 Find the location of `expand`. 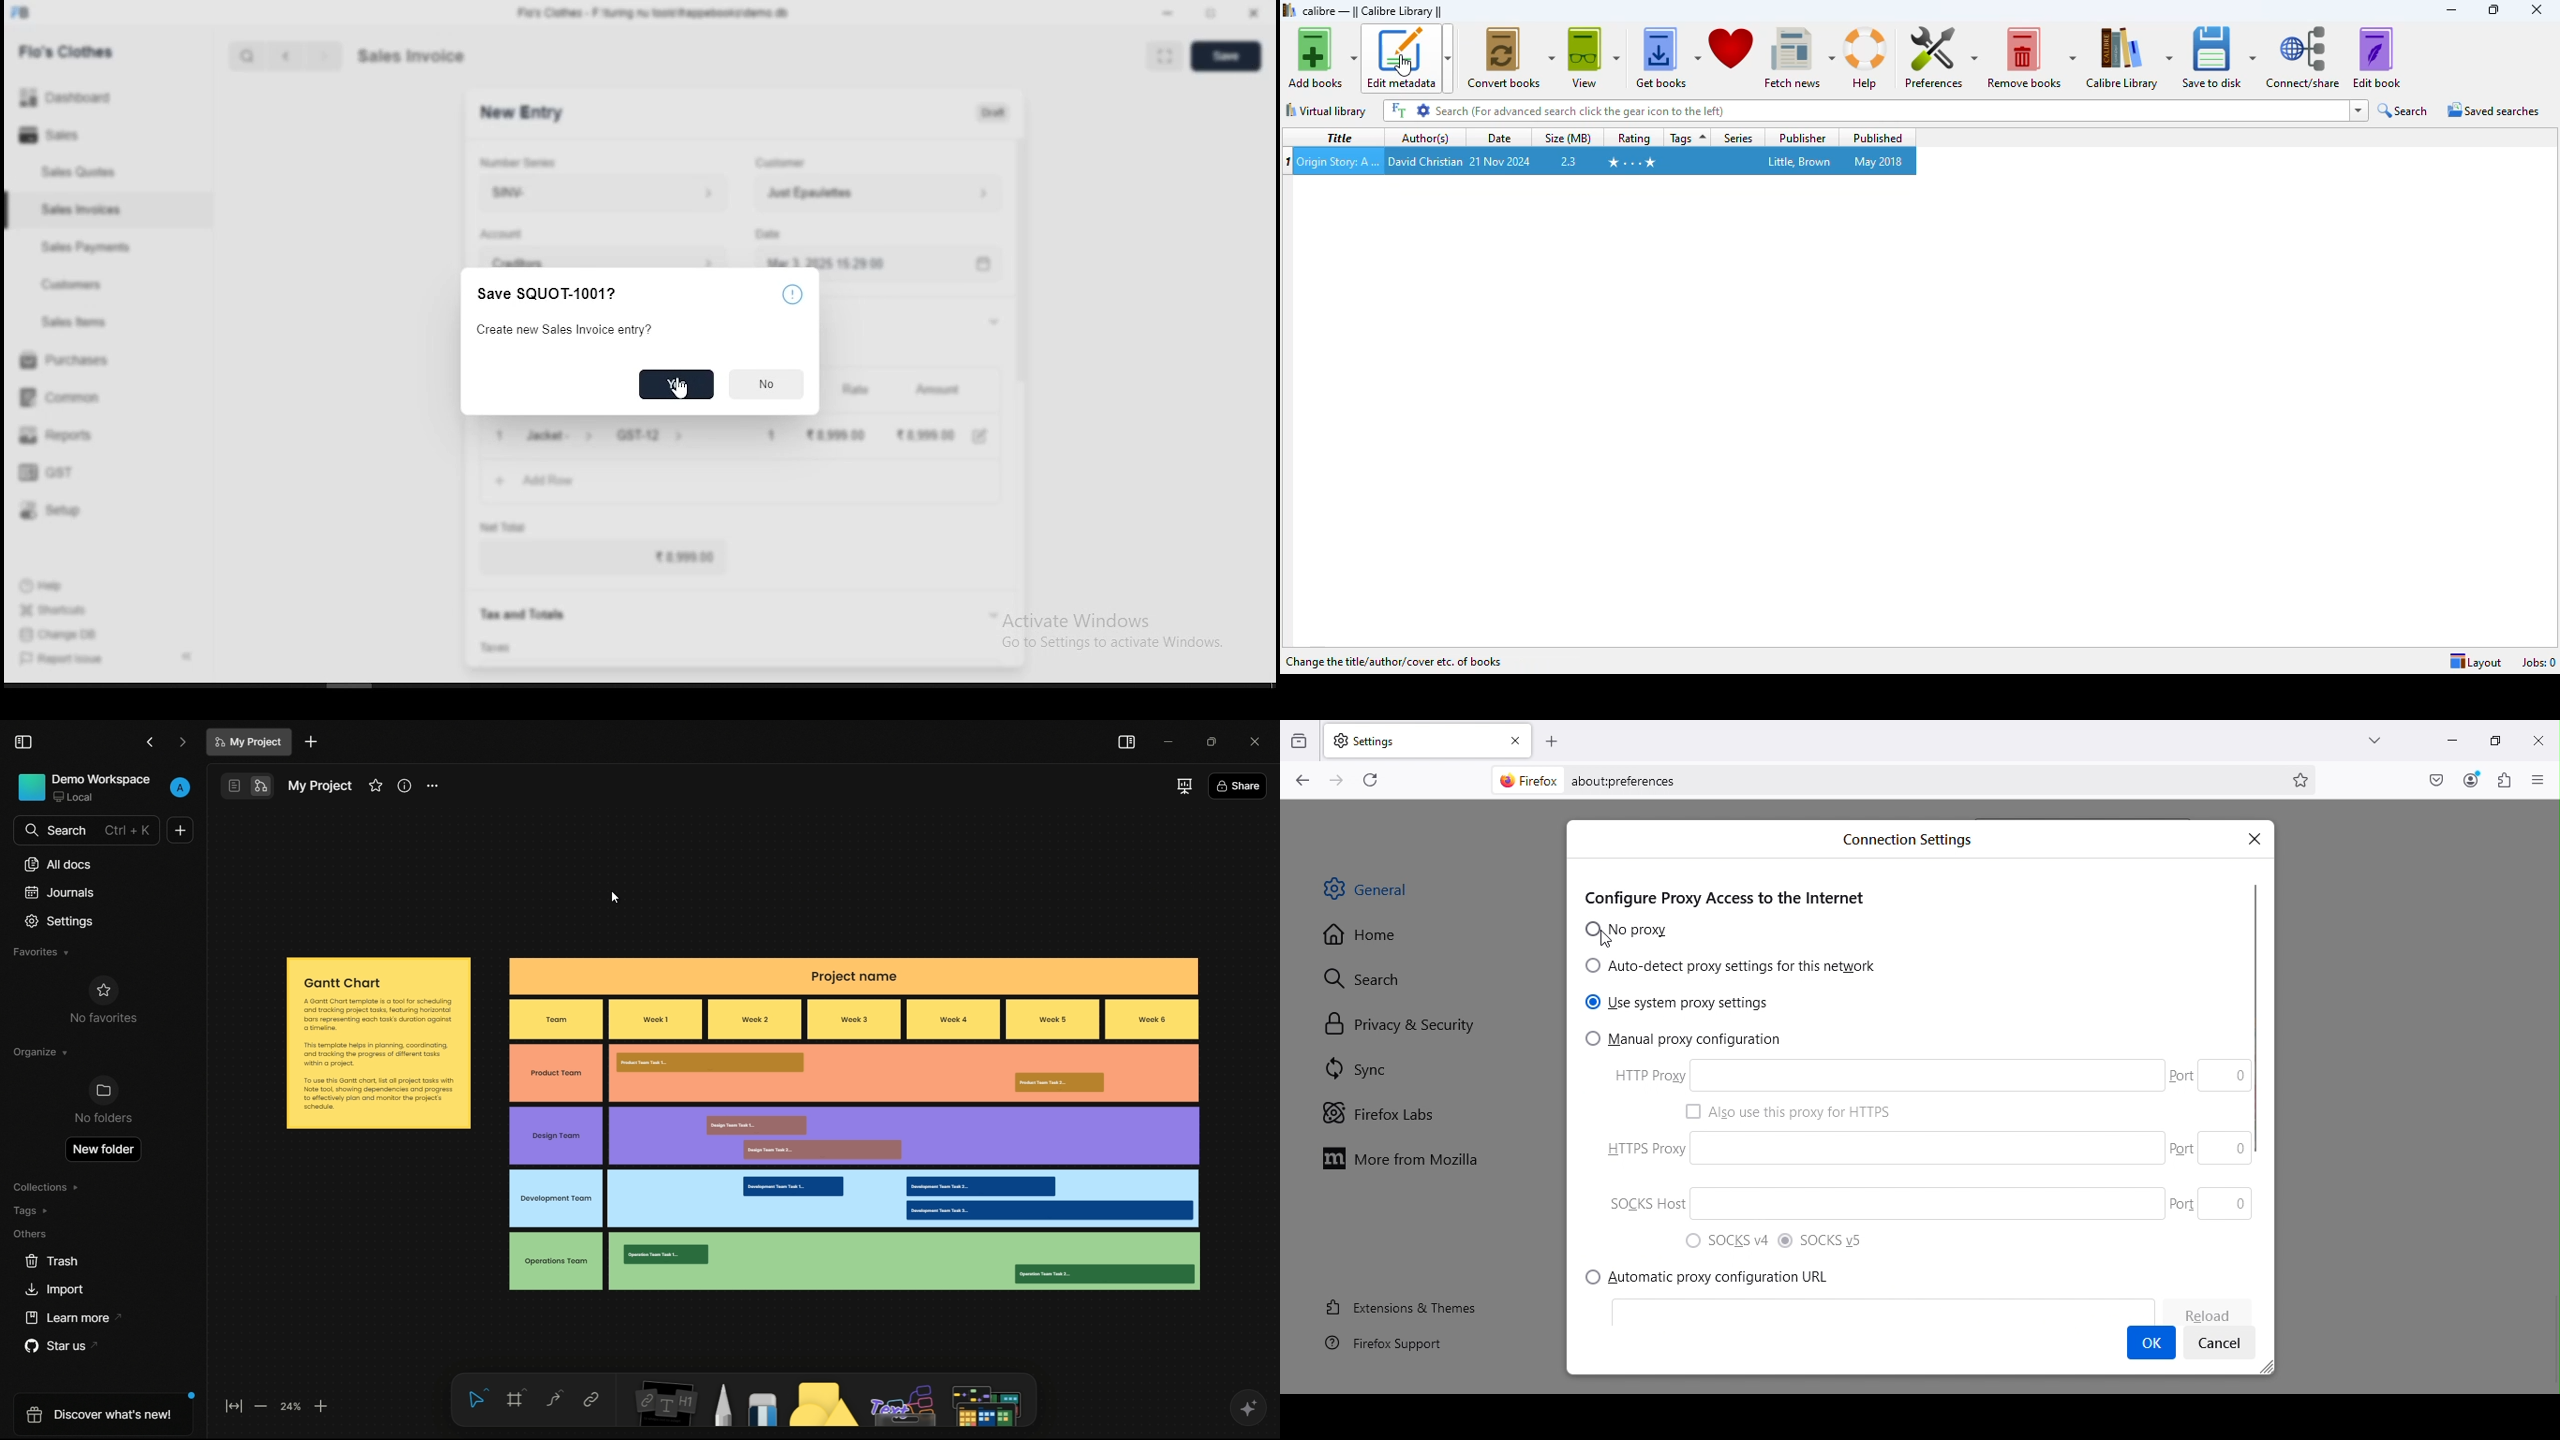

expand is located at coordinates (182, 654).